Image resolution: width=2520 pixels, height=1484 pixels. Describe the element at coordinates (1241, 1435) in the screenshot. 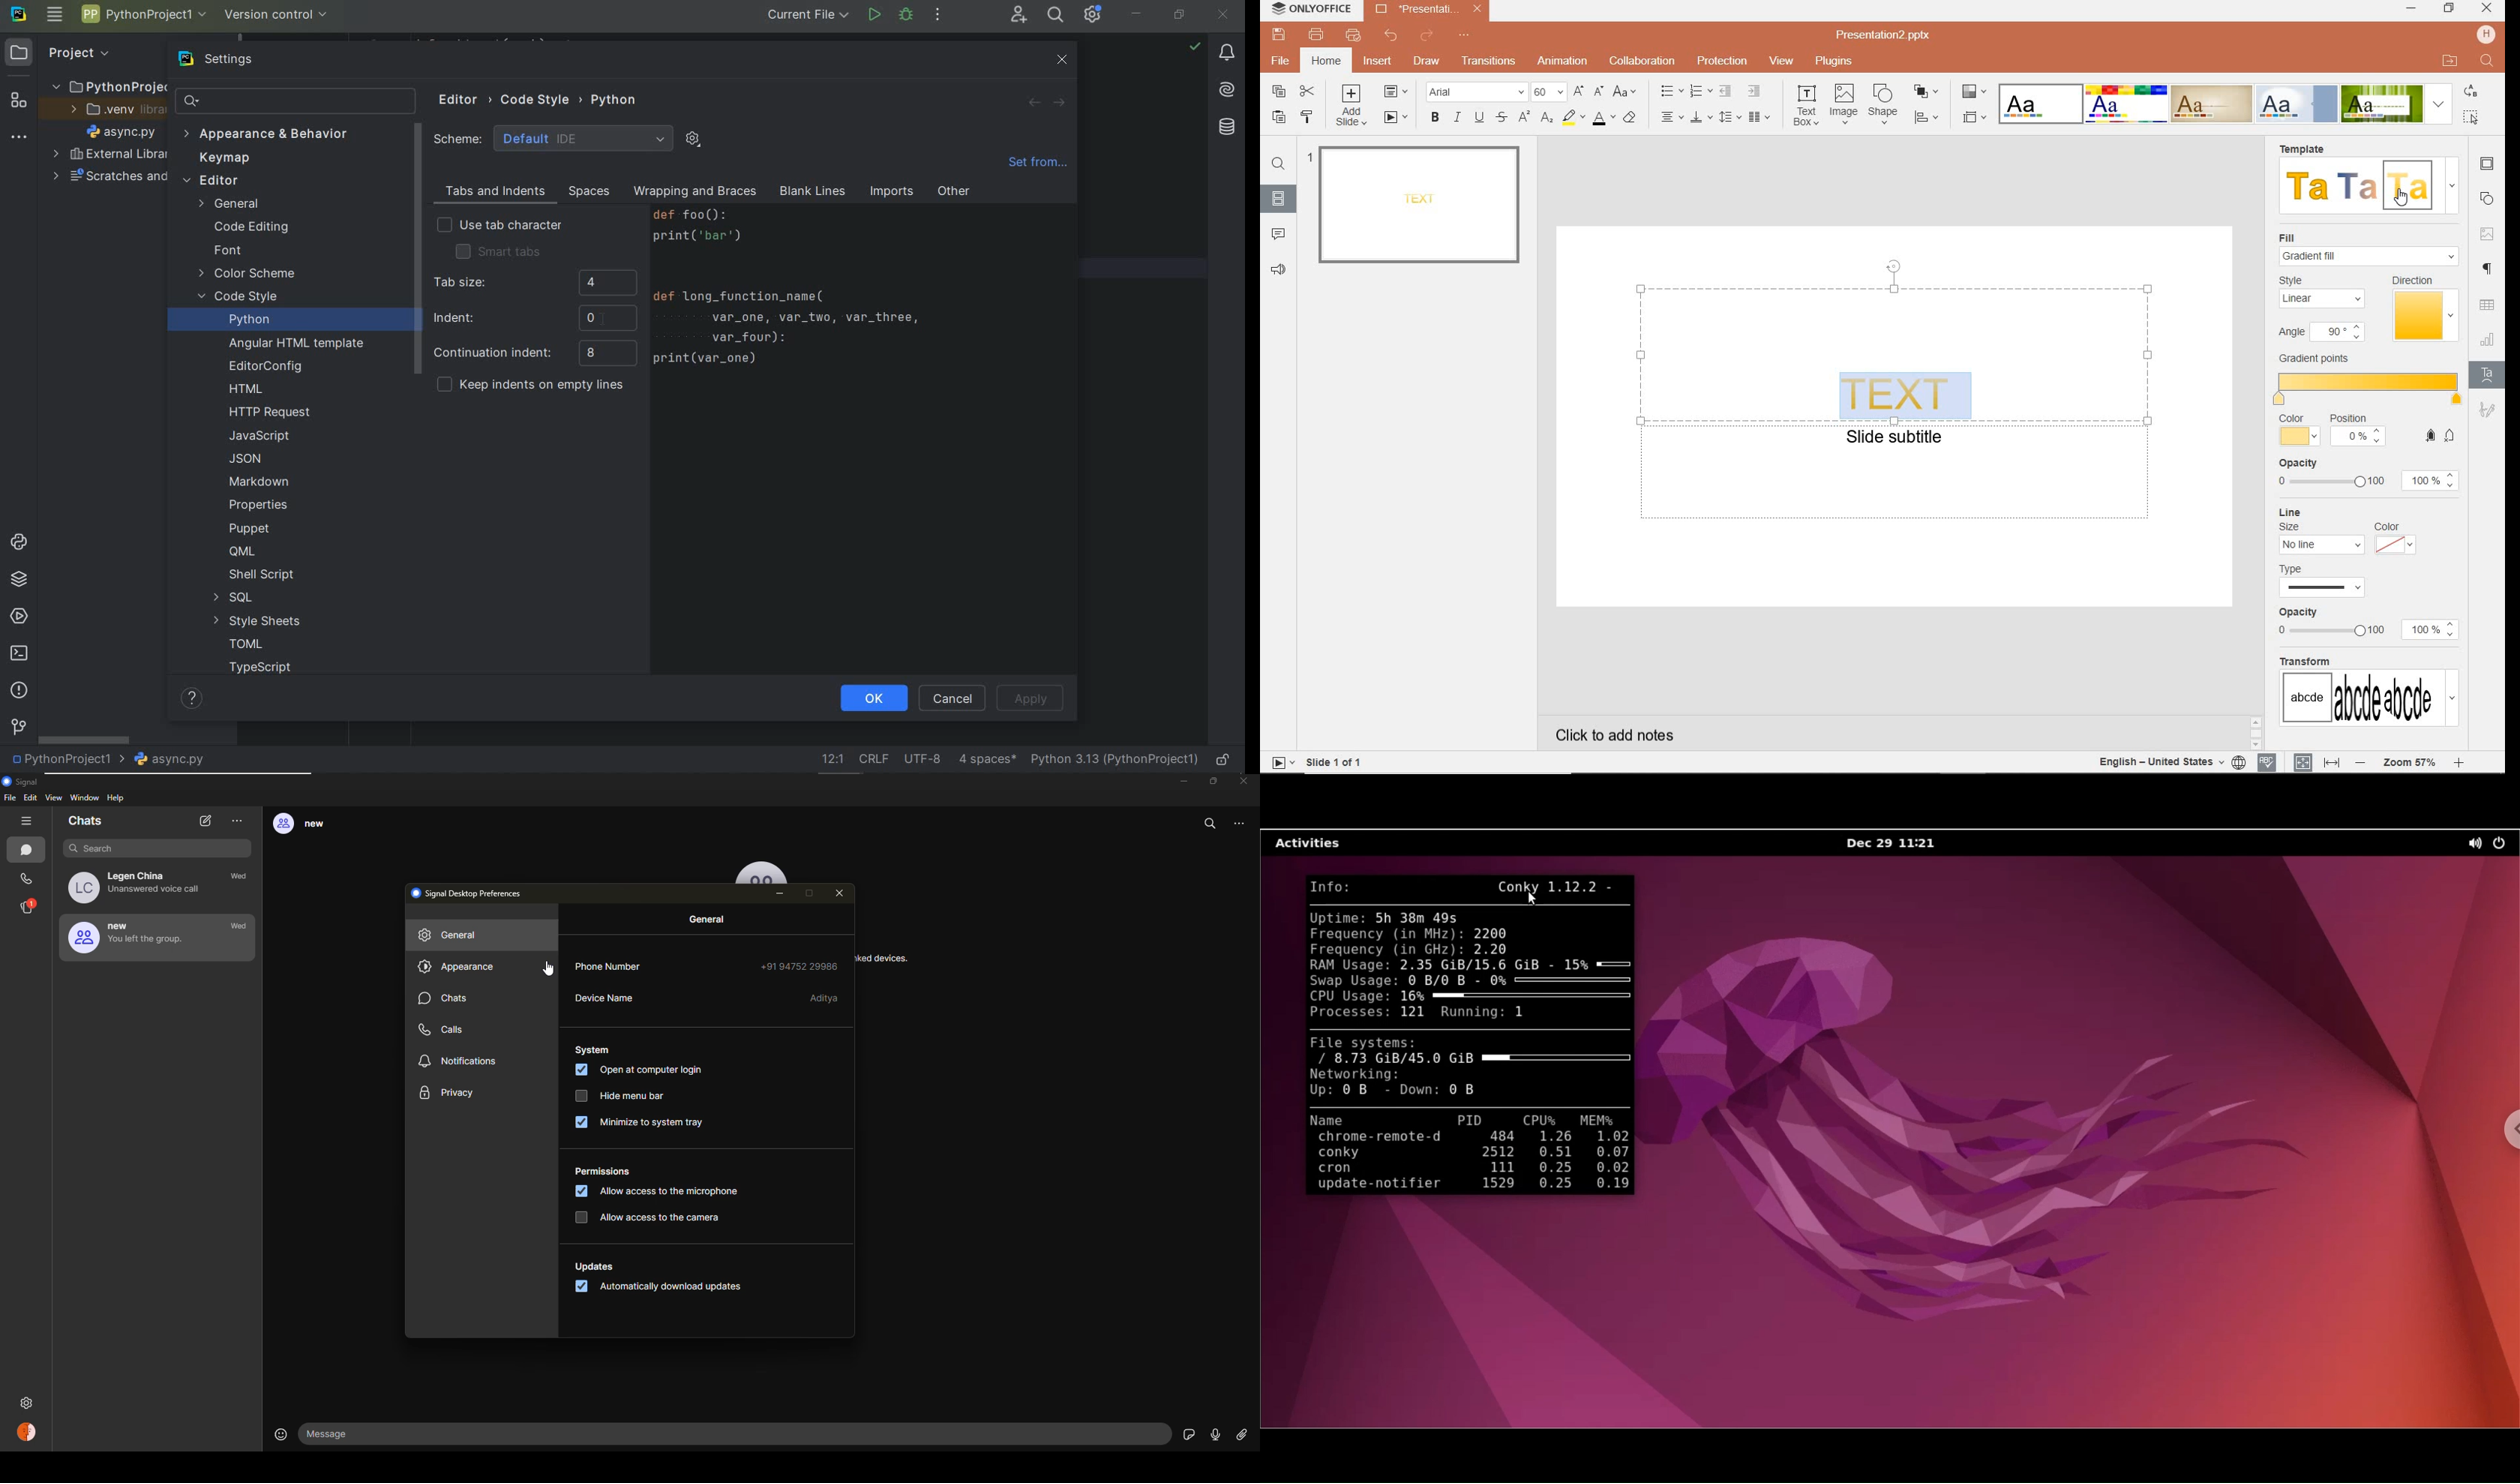

I see `attach` at that location.